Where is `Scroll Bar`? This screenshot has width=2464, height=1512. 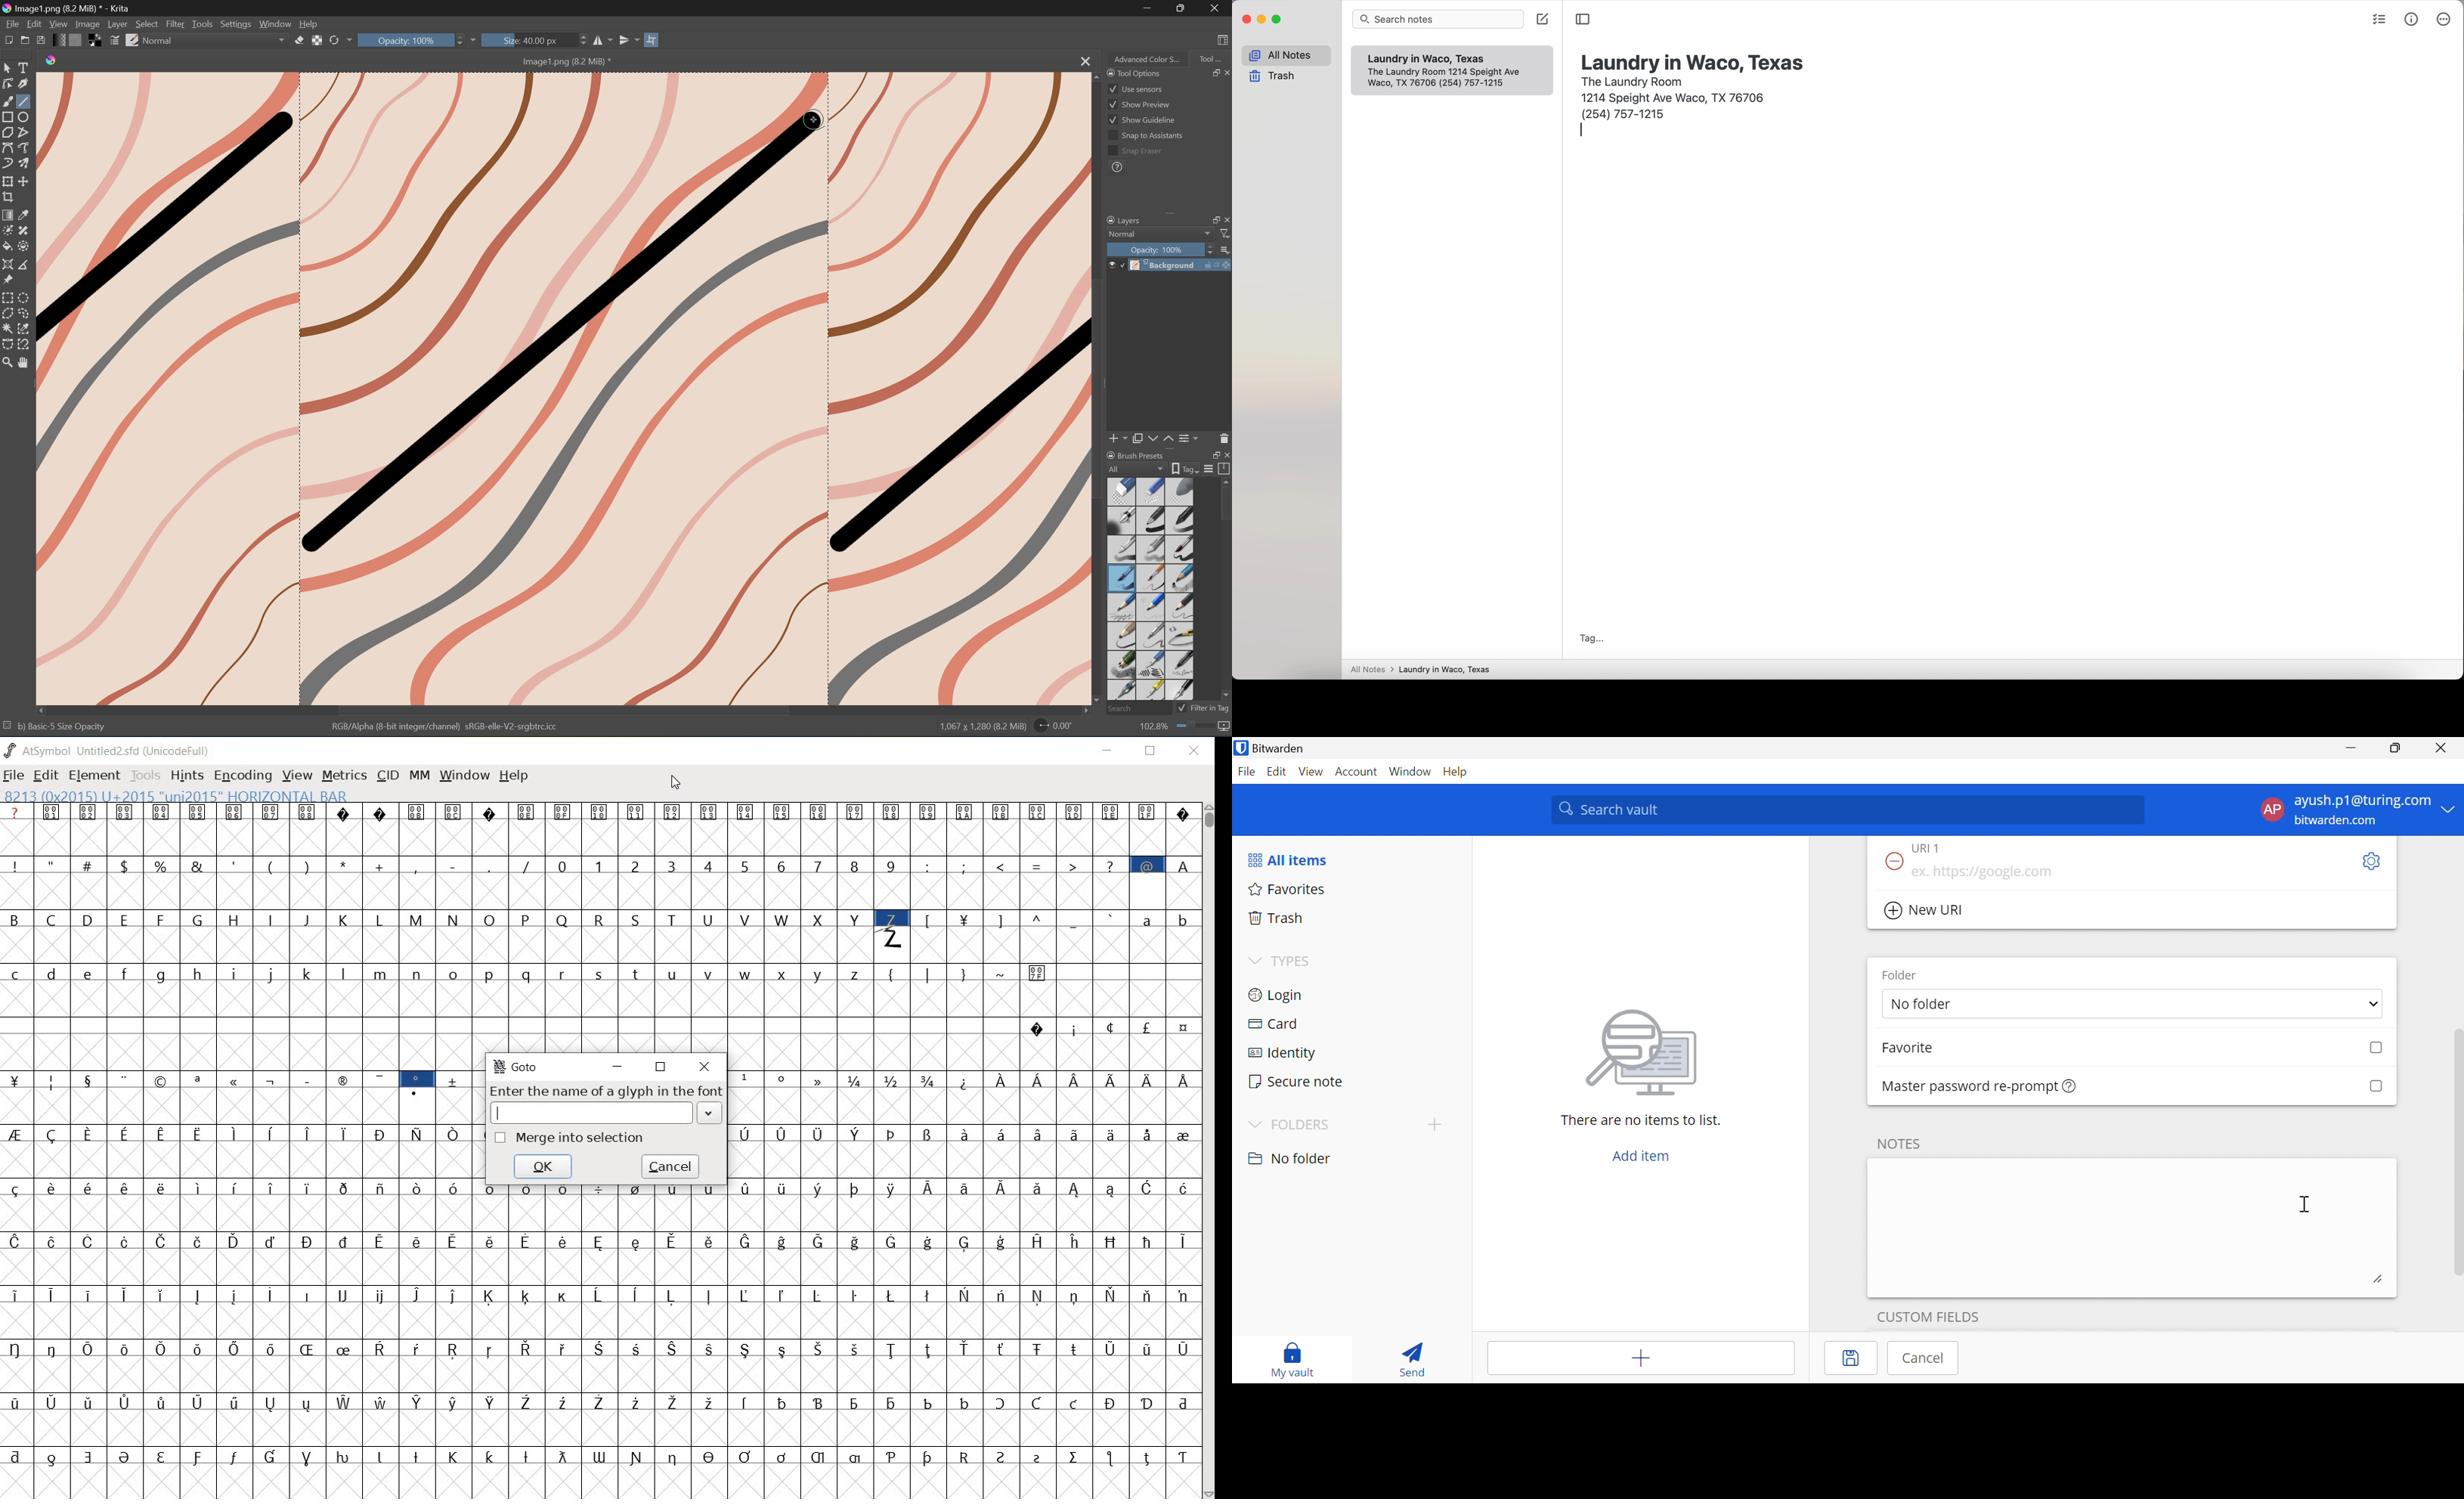 Scroll Bar is located at coordinates (1164, 205).